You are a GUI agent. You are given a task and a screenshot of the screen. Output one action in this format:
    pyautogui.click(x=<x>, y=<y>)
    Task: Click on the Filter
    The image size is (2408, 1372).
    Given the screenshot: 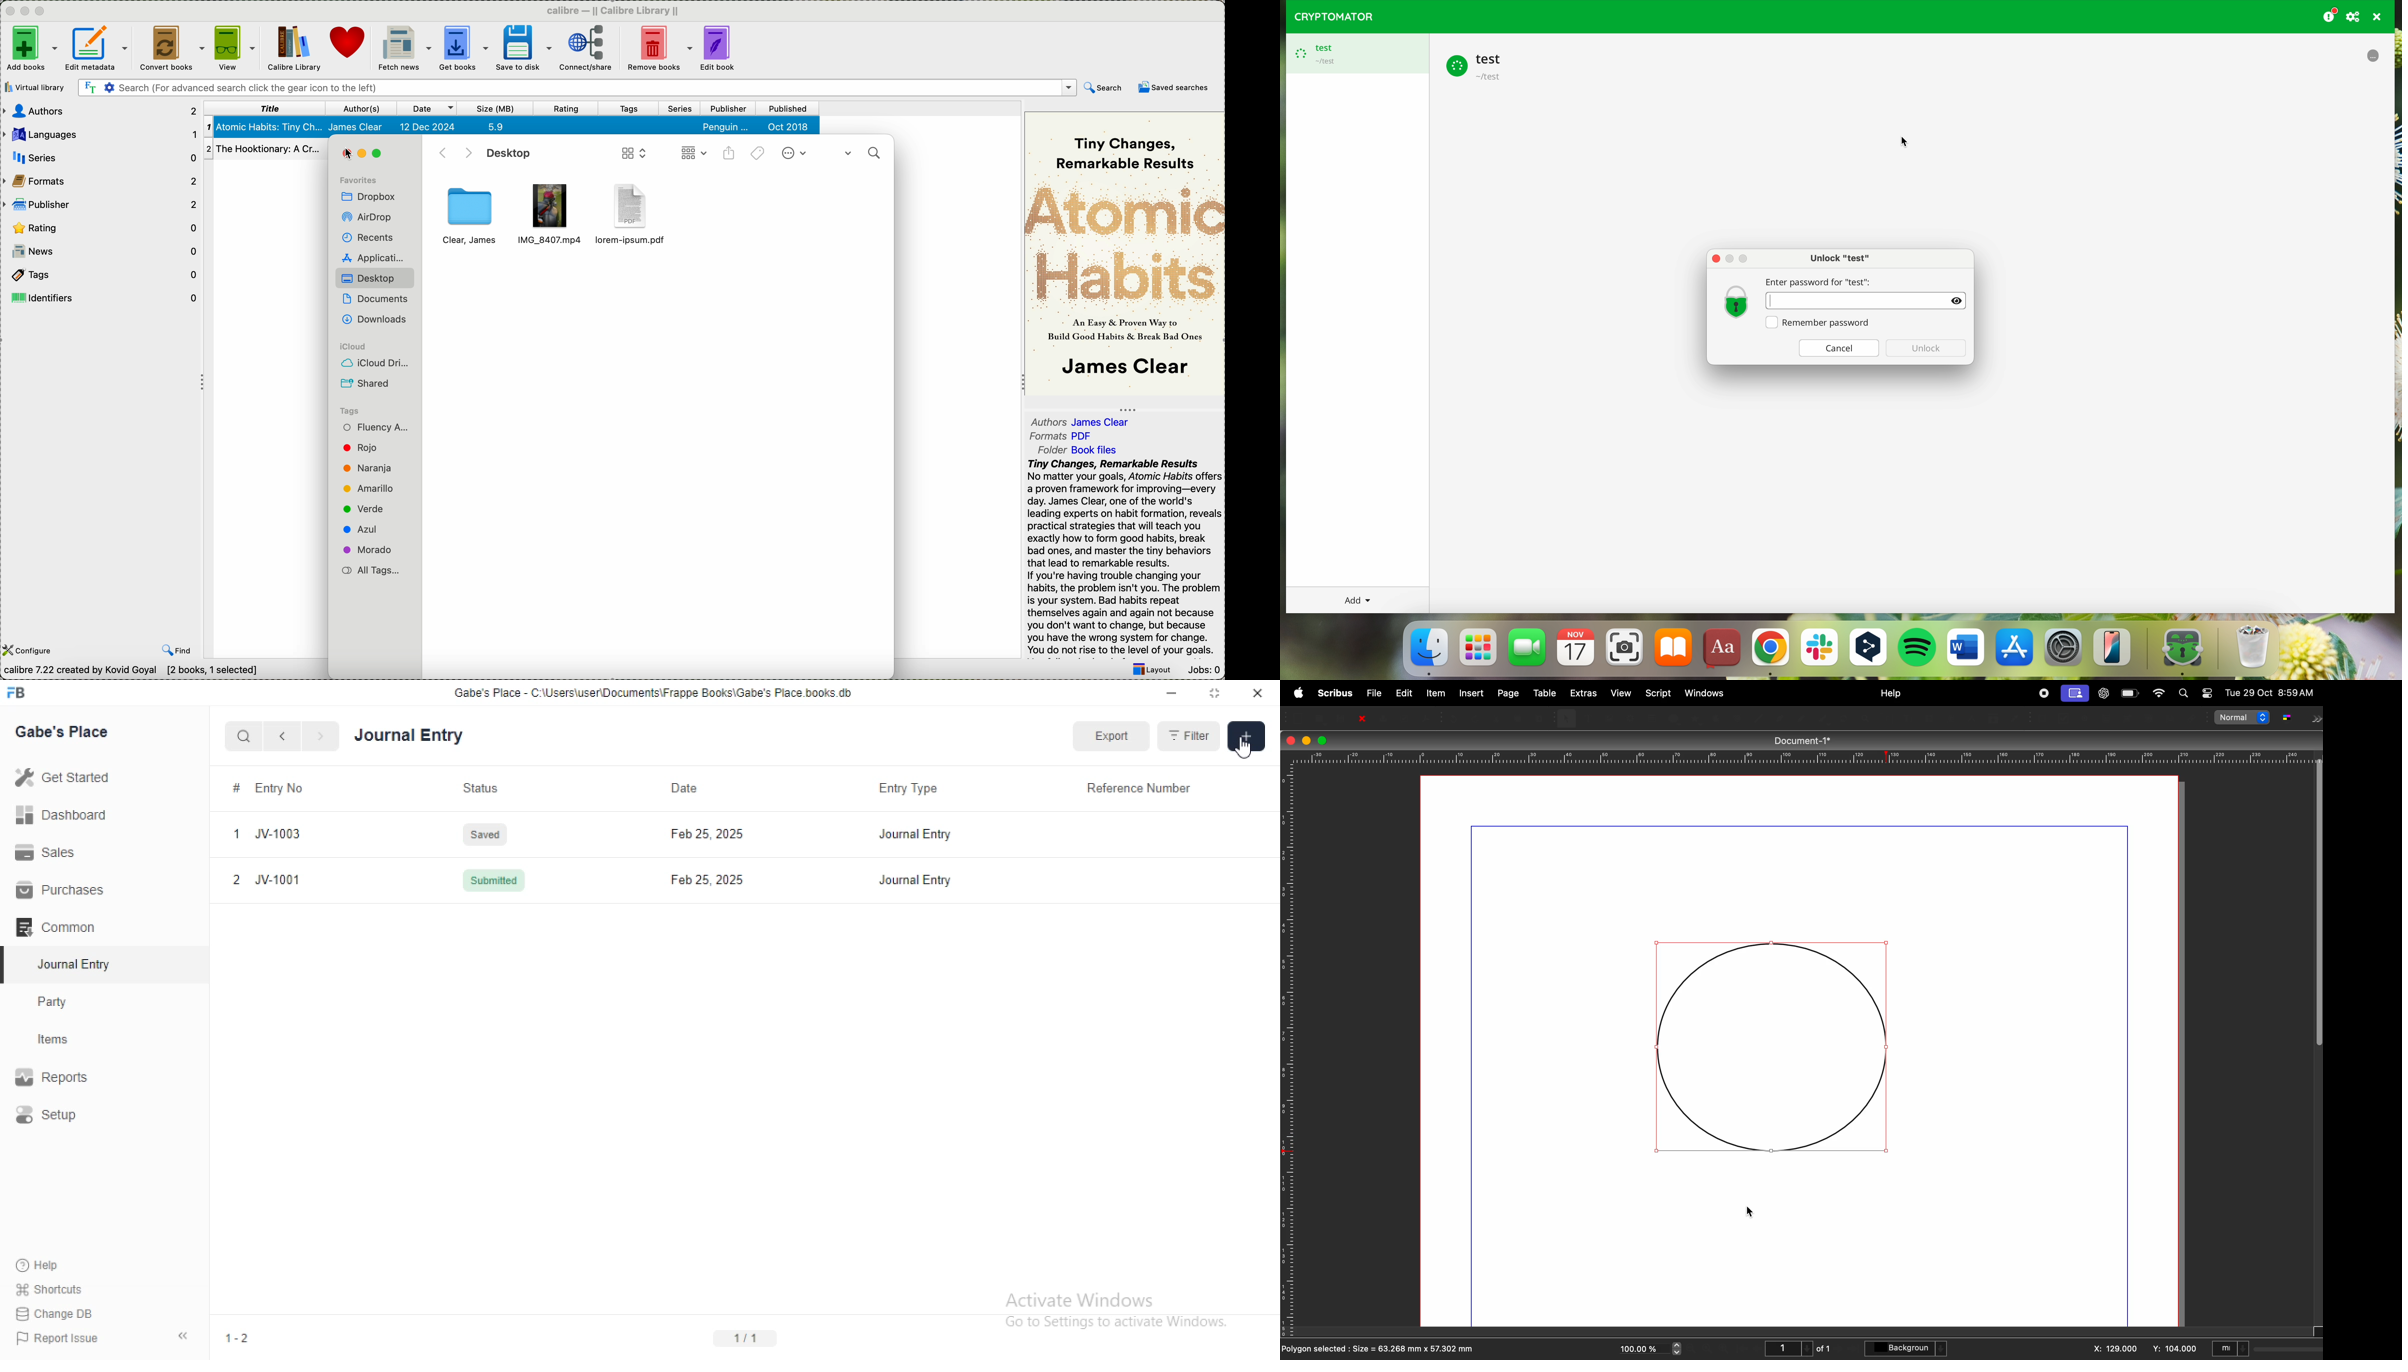 What is the action you would take?
    pyautogui.click(x=1188, y=737)
    